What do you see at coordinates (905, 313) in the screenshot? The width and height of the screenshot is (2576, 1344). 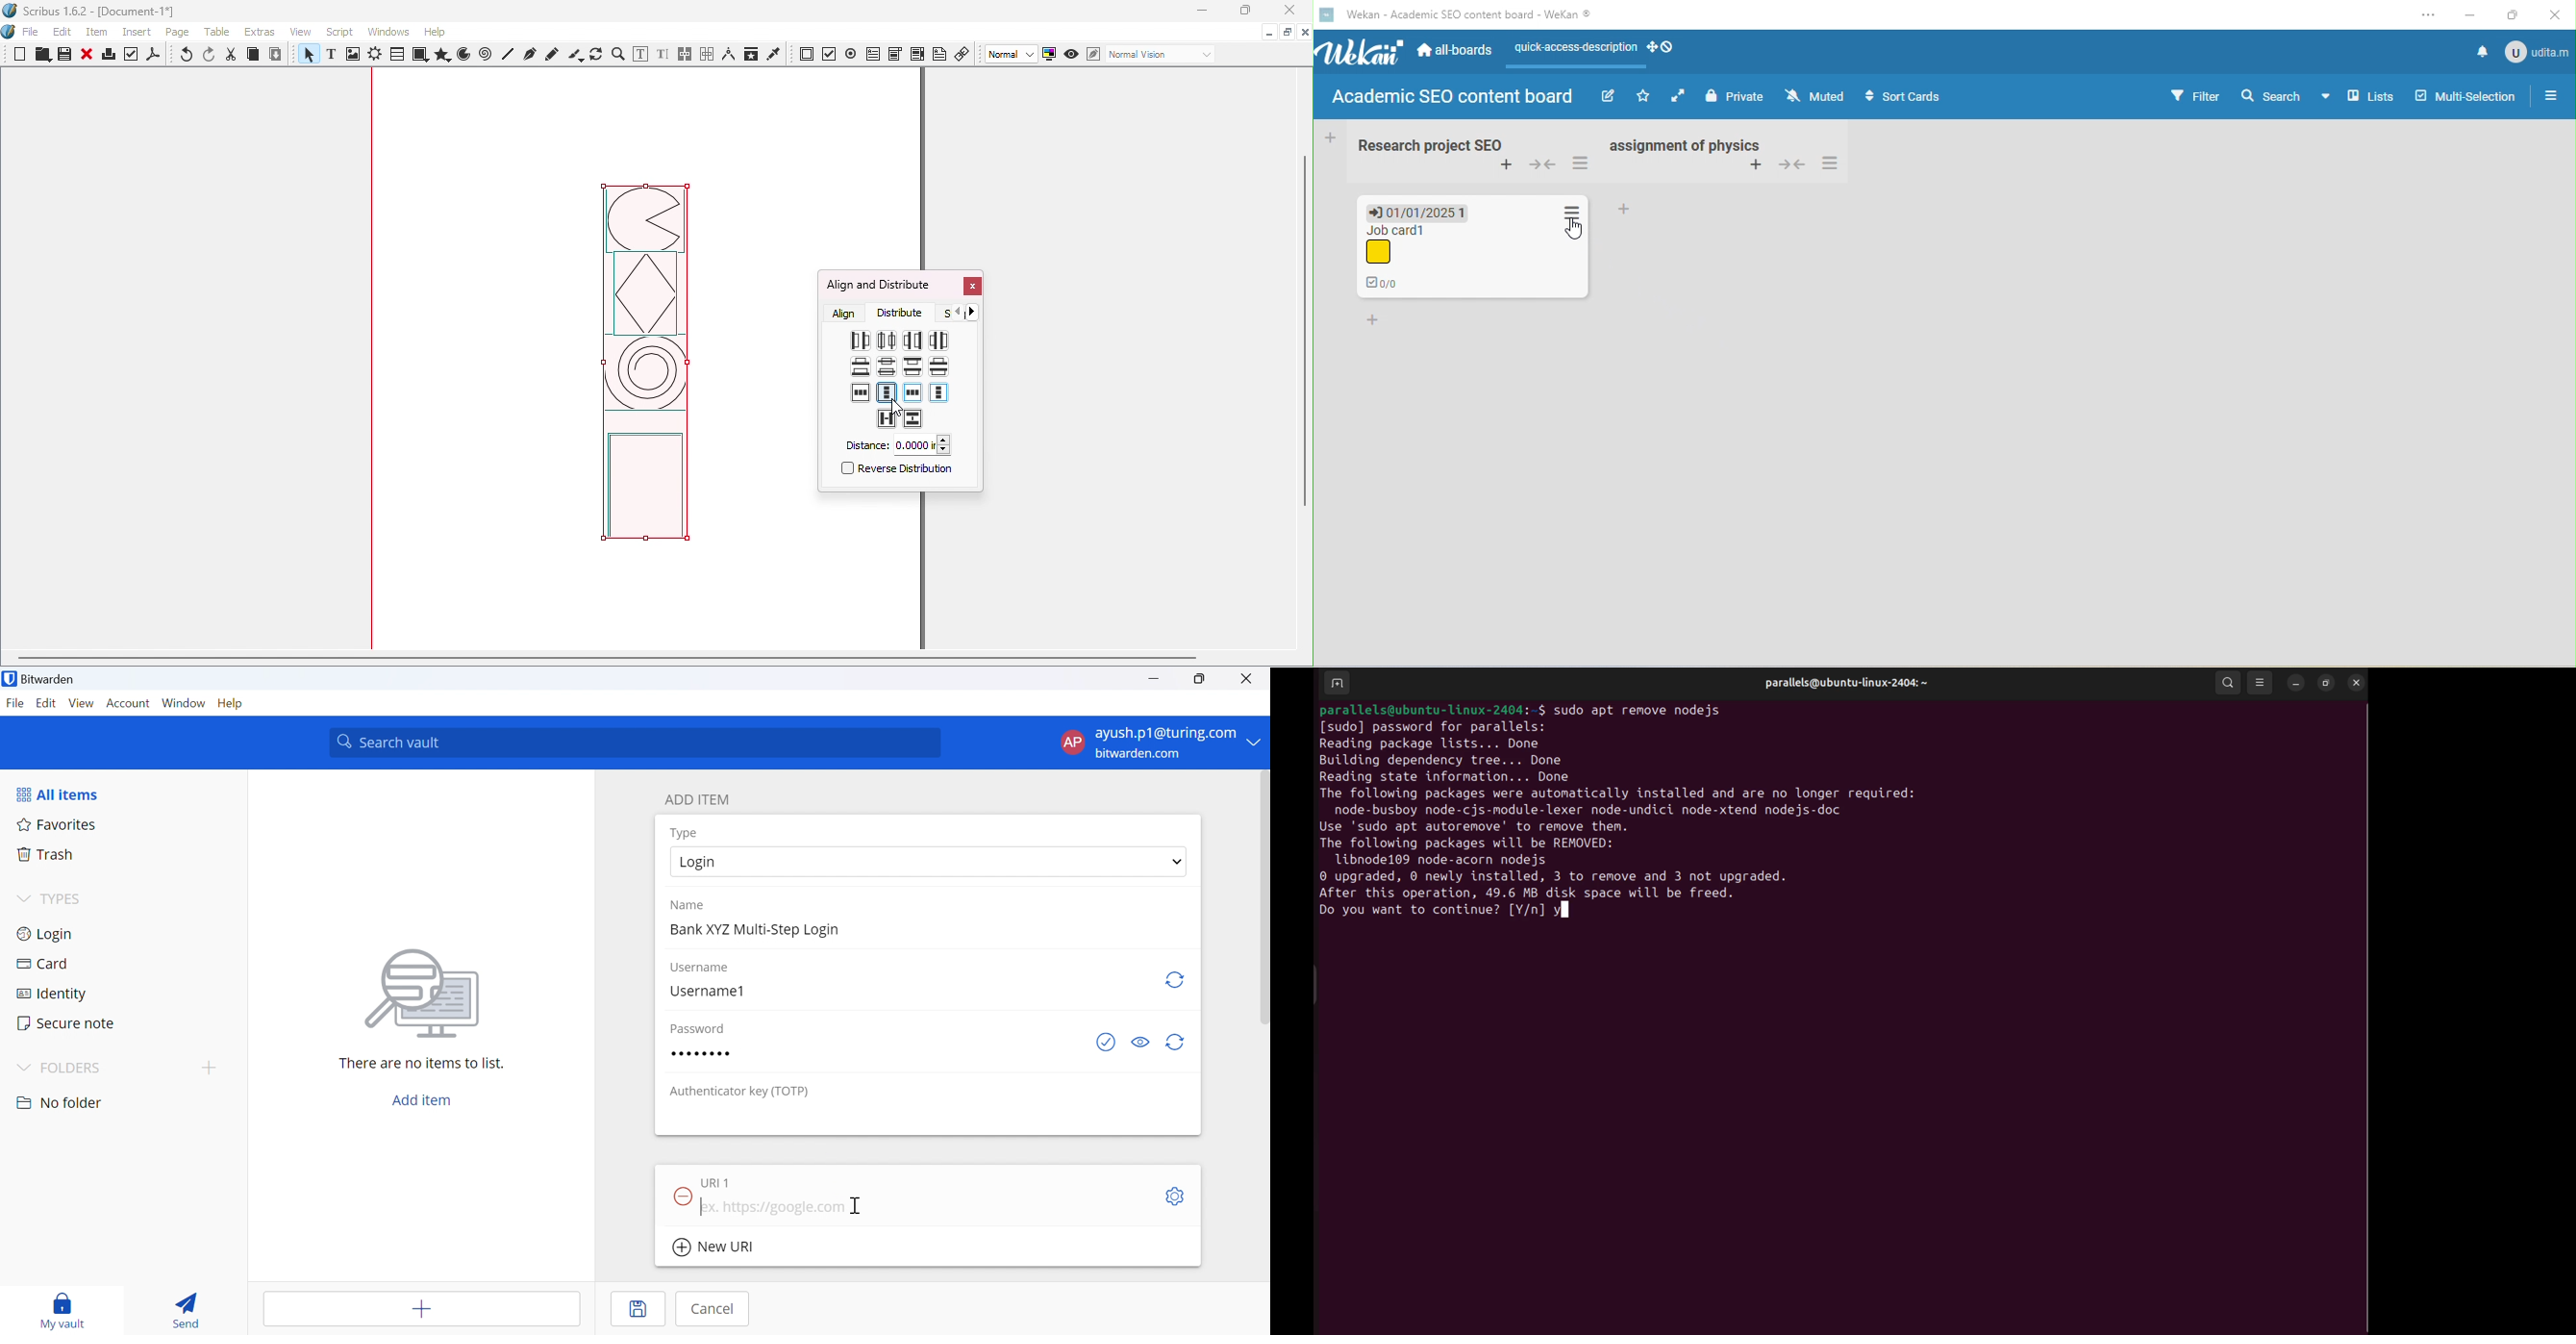 I see `Distribute` at bounding box center [905, 313].